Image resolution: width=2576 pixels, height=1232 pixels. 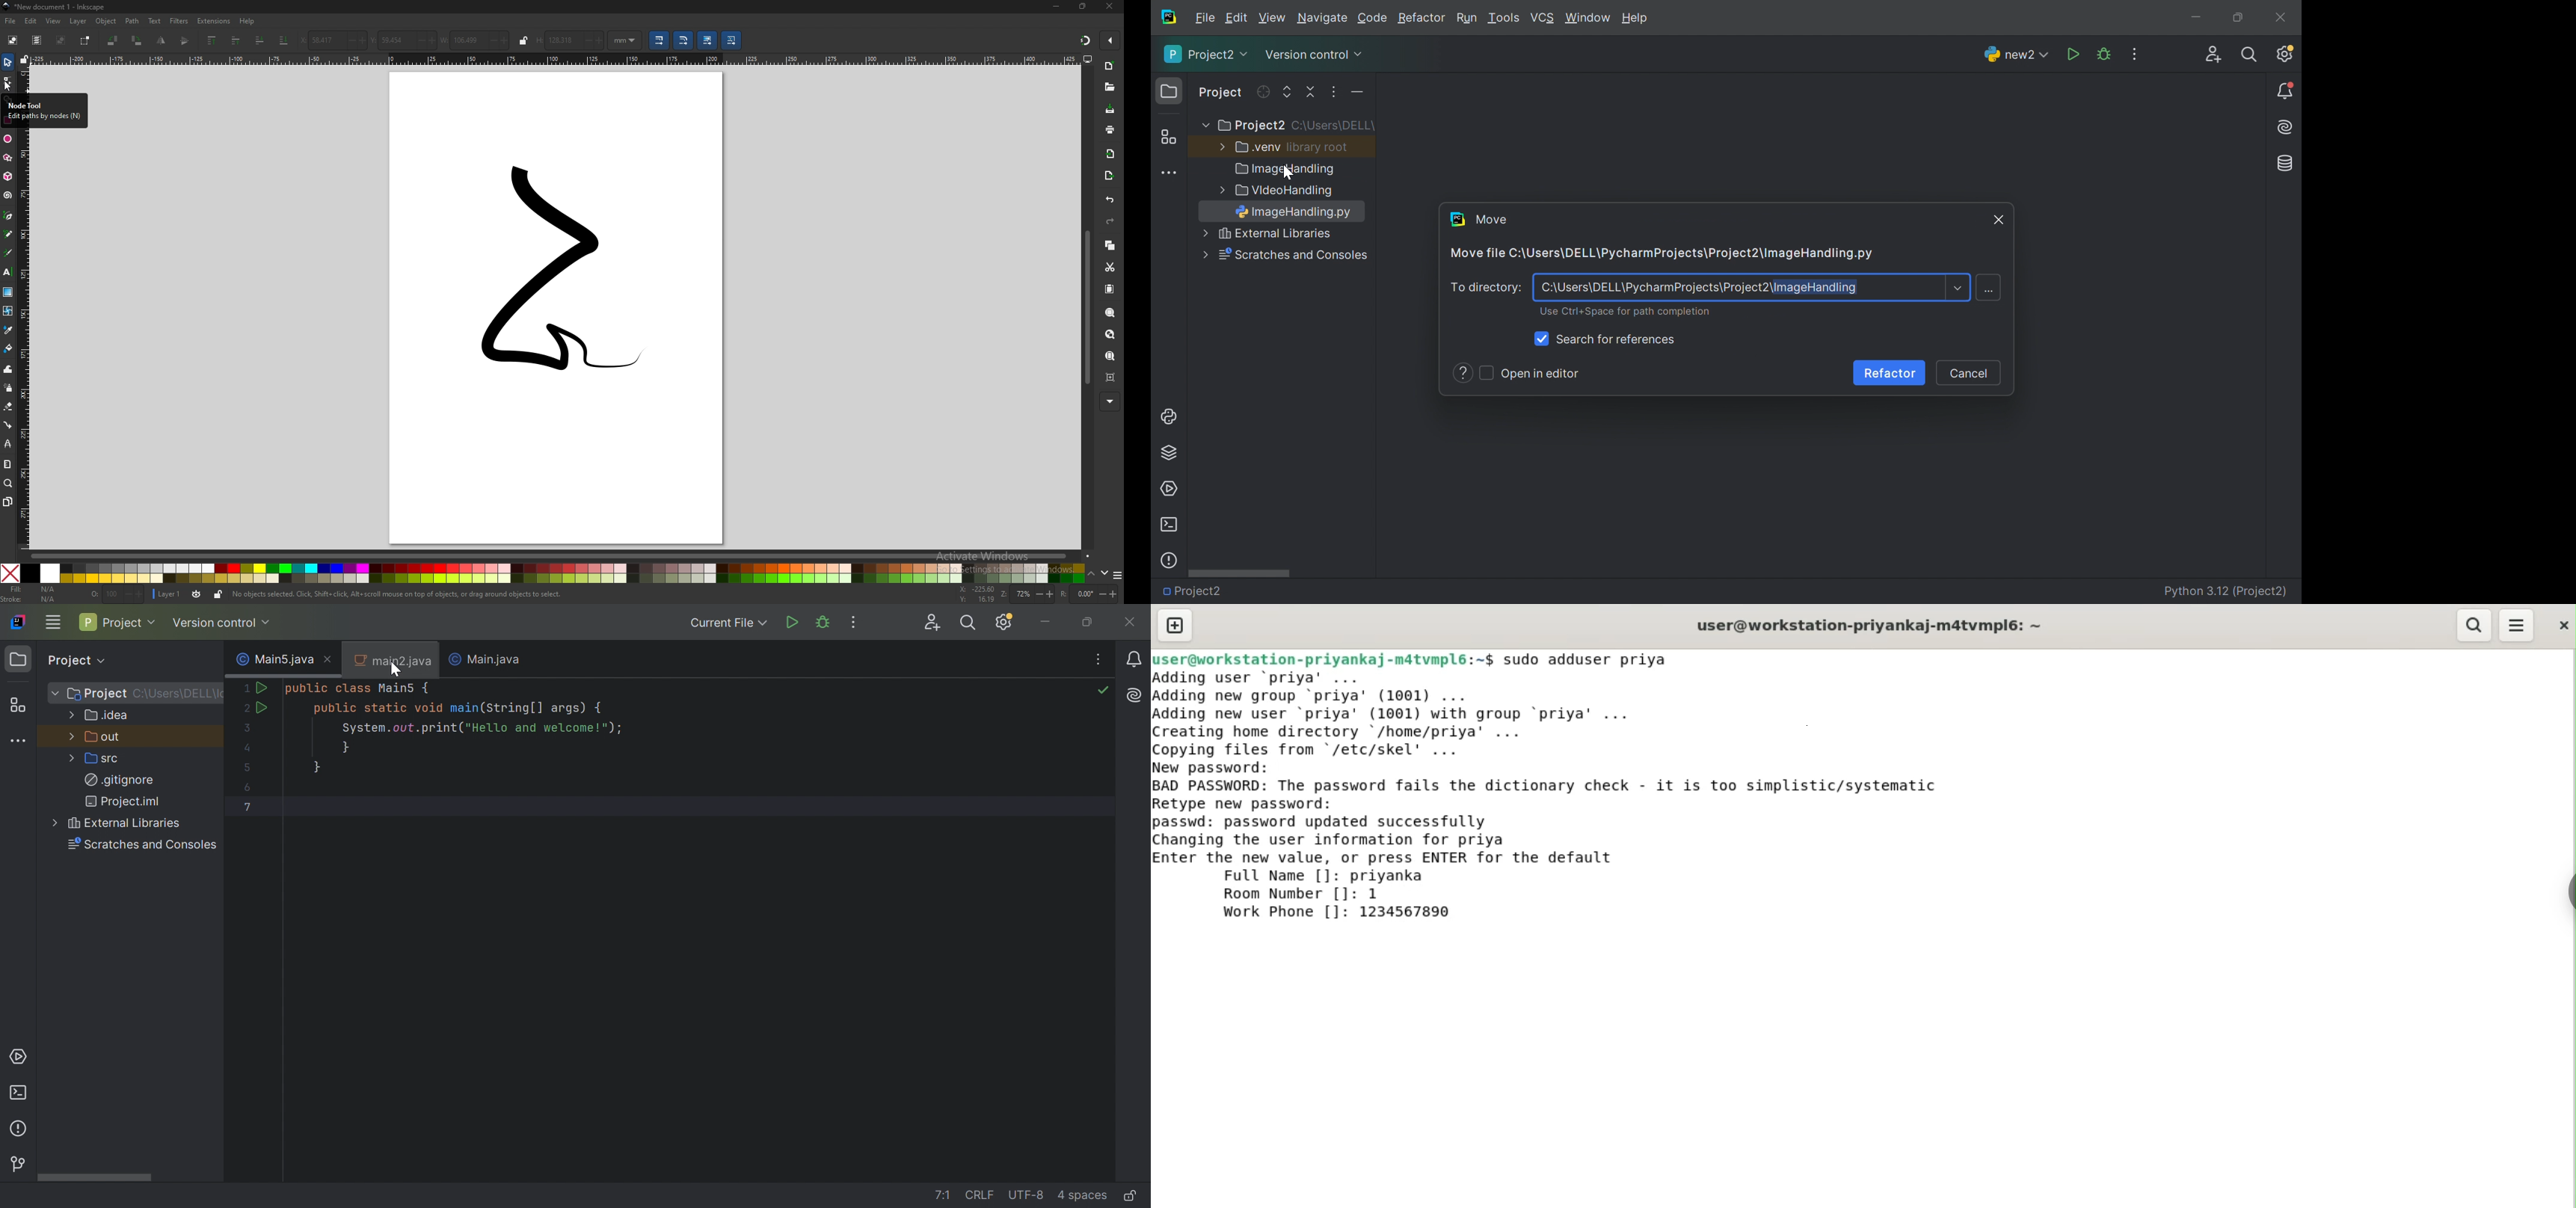 What do you see at coordinates (61, 39) in the screenshot?
I see `deselect` at bounding box center [61, 39].